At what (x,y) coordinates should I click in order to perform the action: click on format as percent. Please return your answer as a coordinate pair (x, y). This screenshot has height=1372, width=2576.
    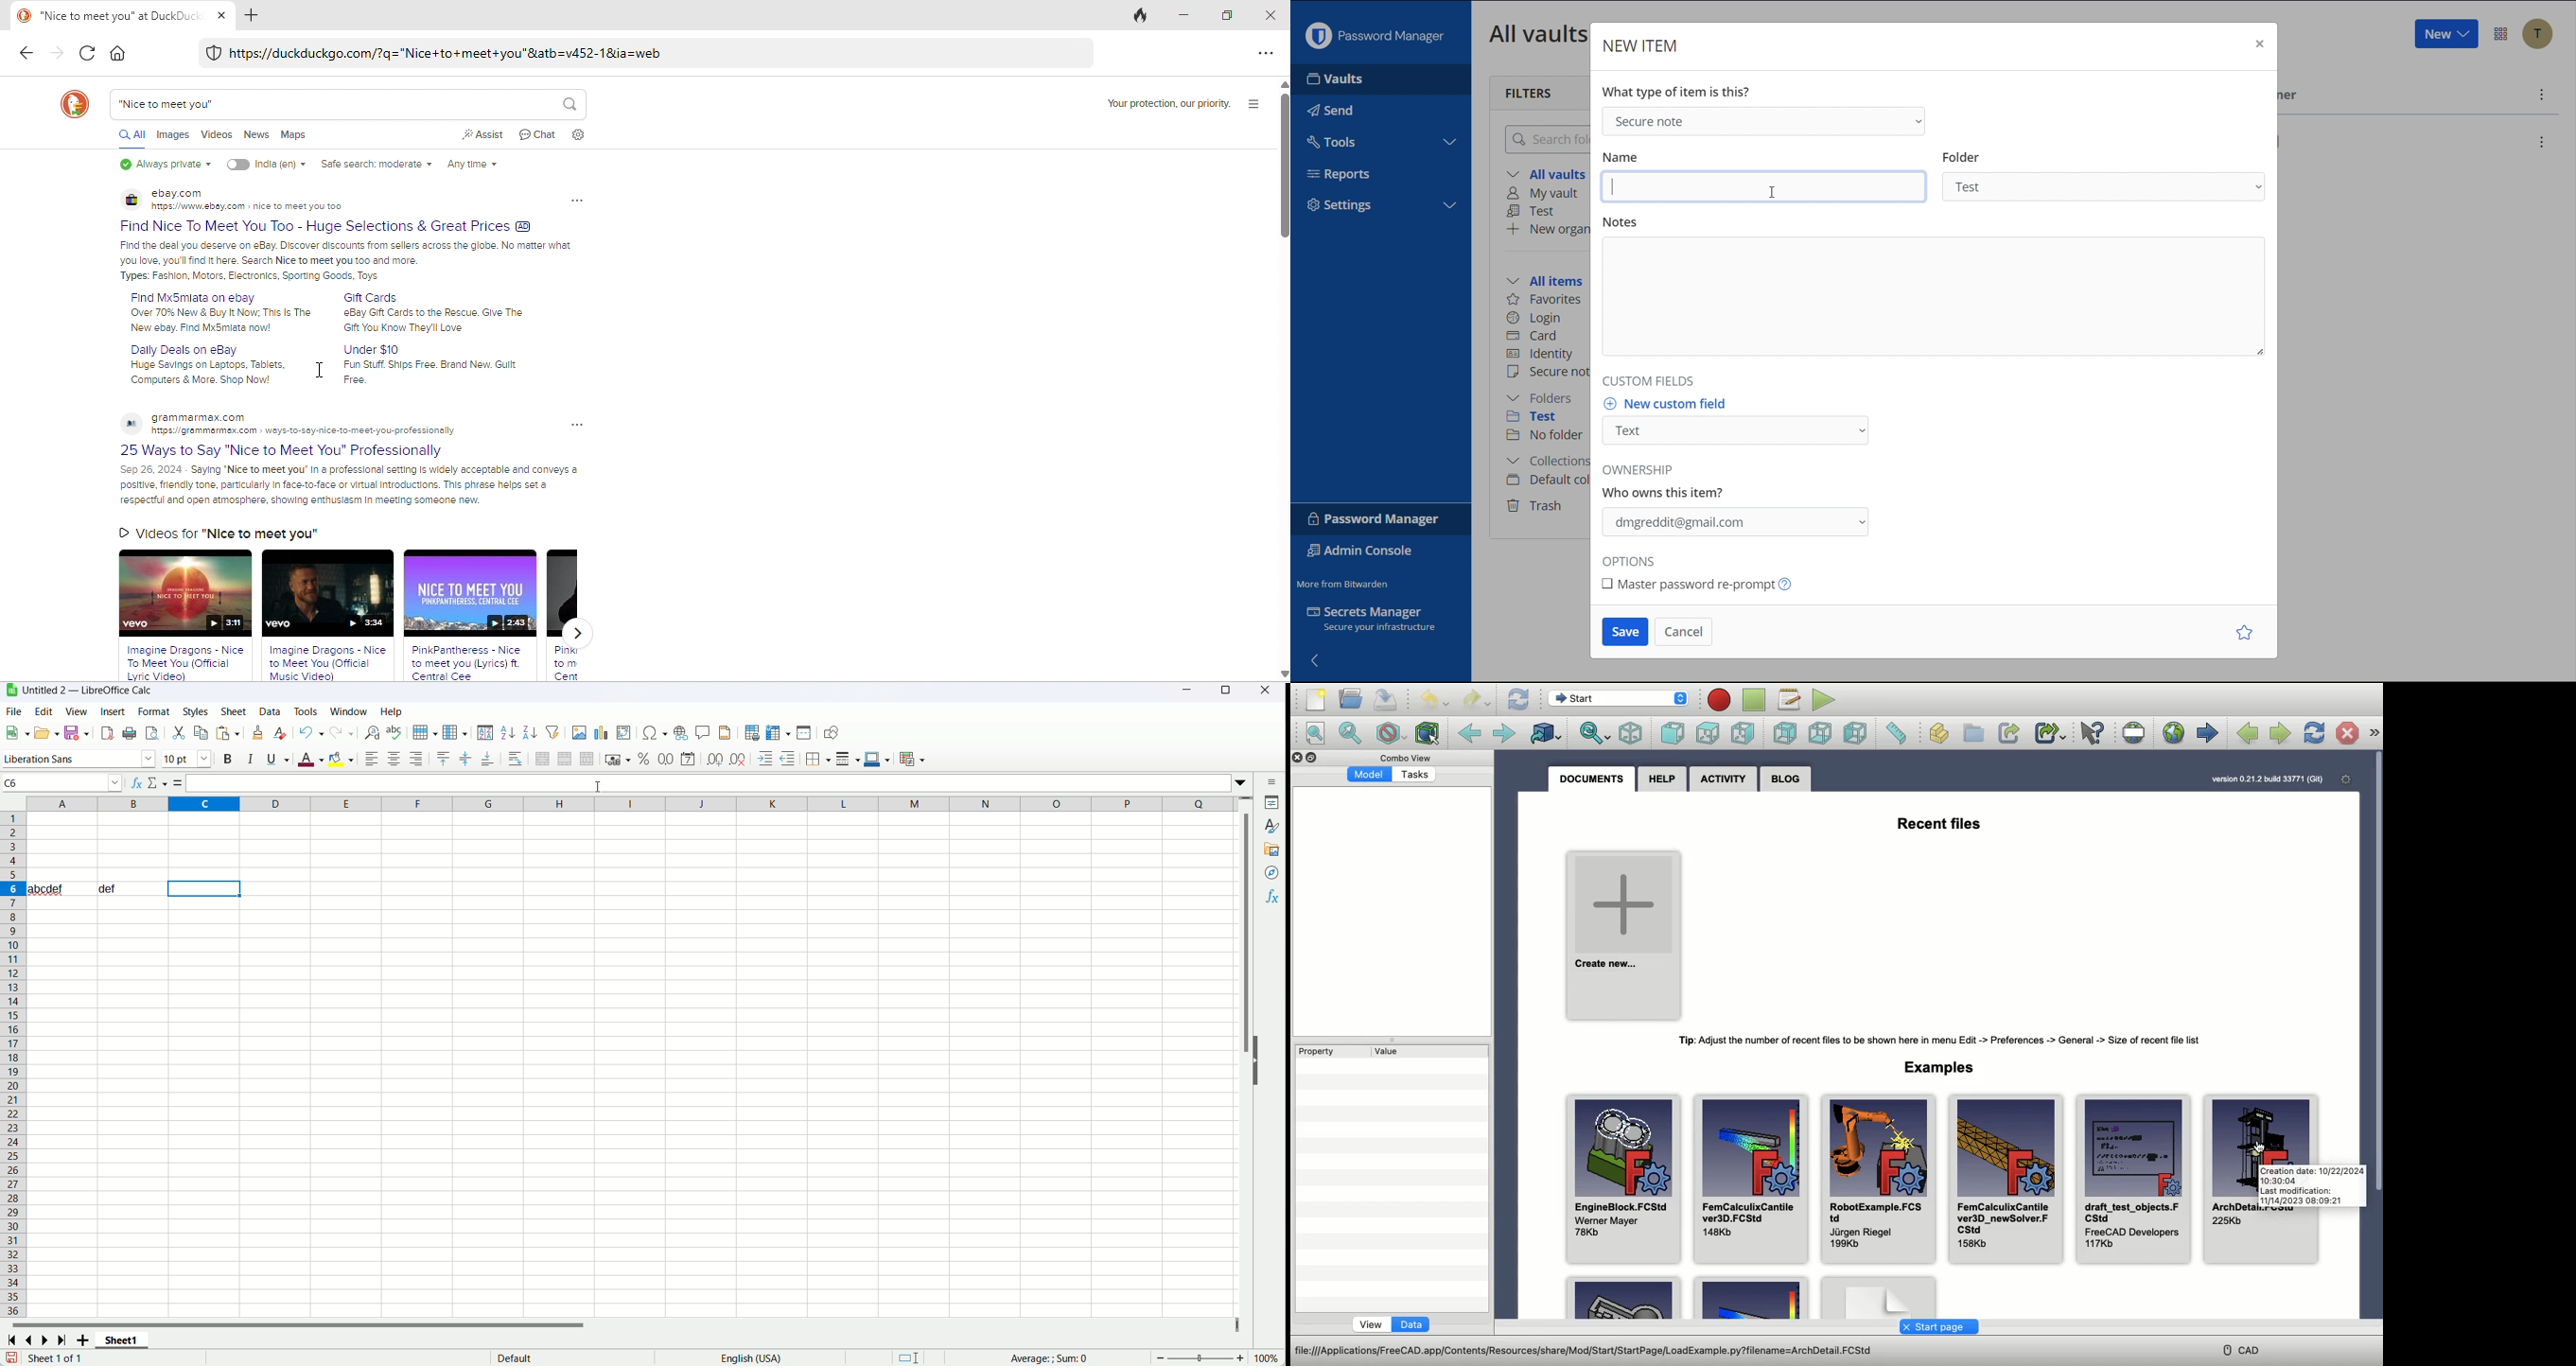
    Looking at the image, I should click on (645, 758).